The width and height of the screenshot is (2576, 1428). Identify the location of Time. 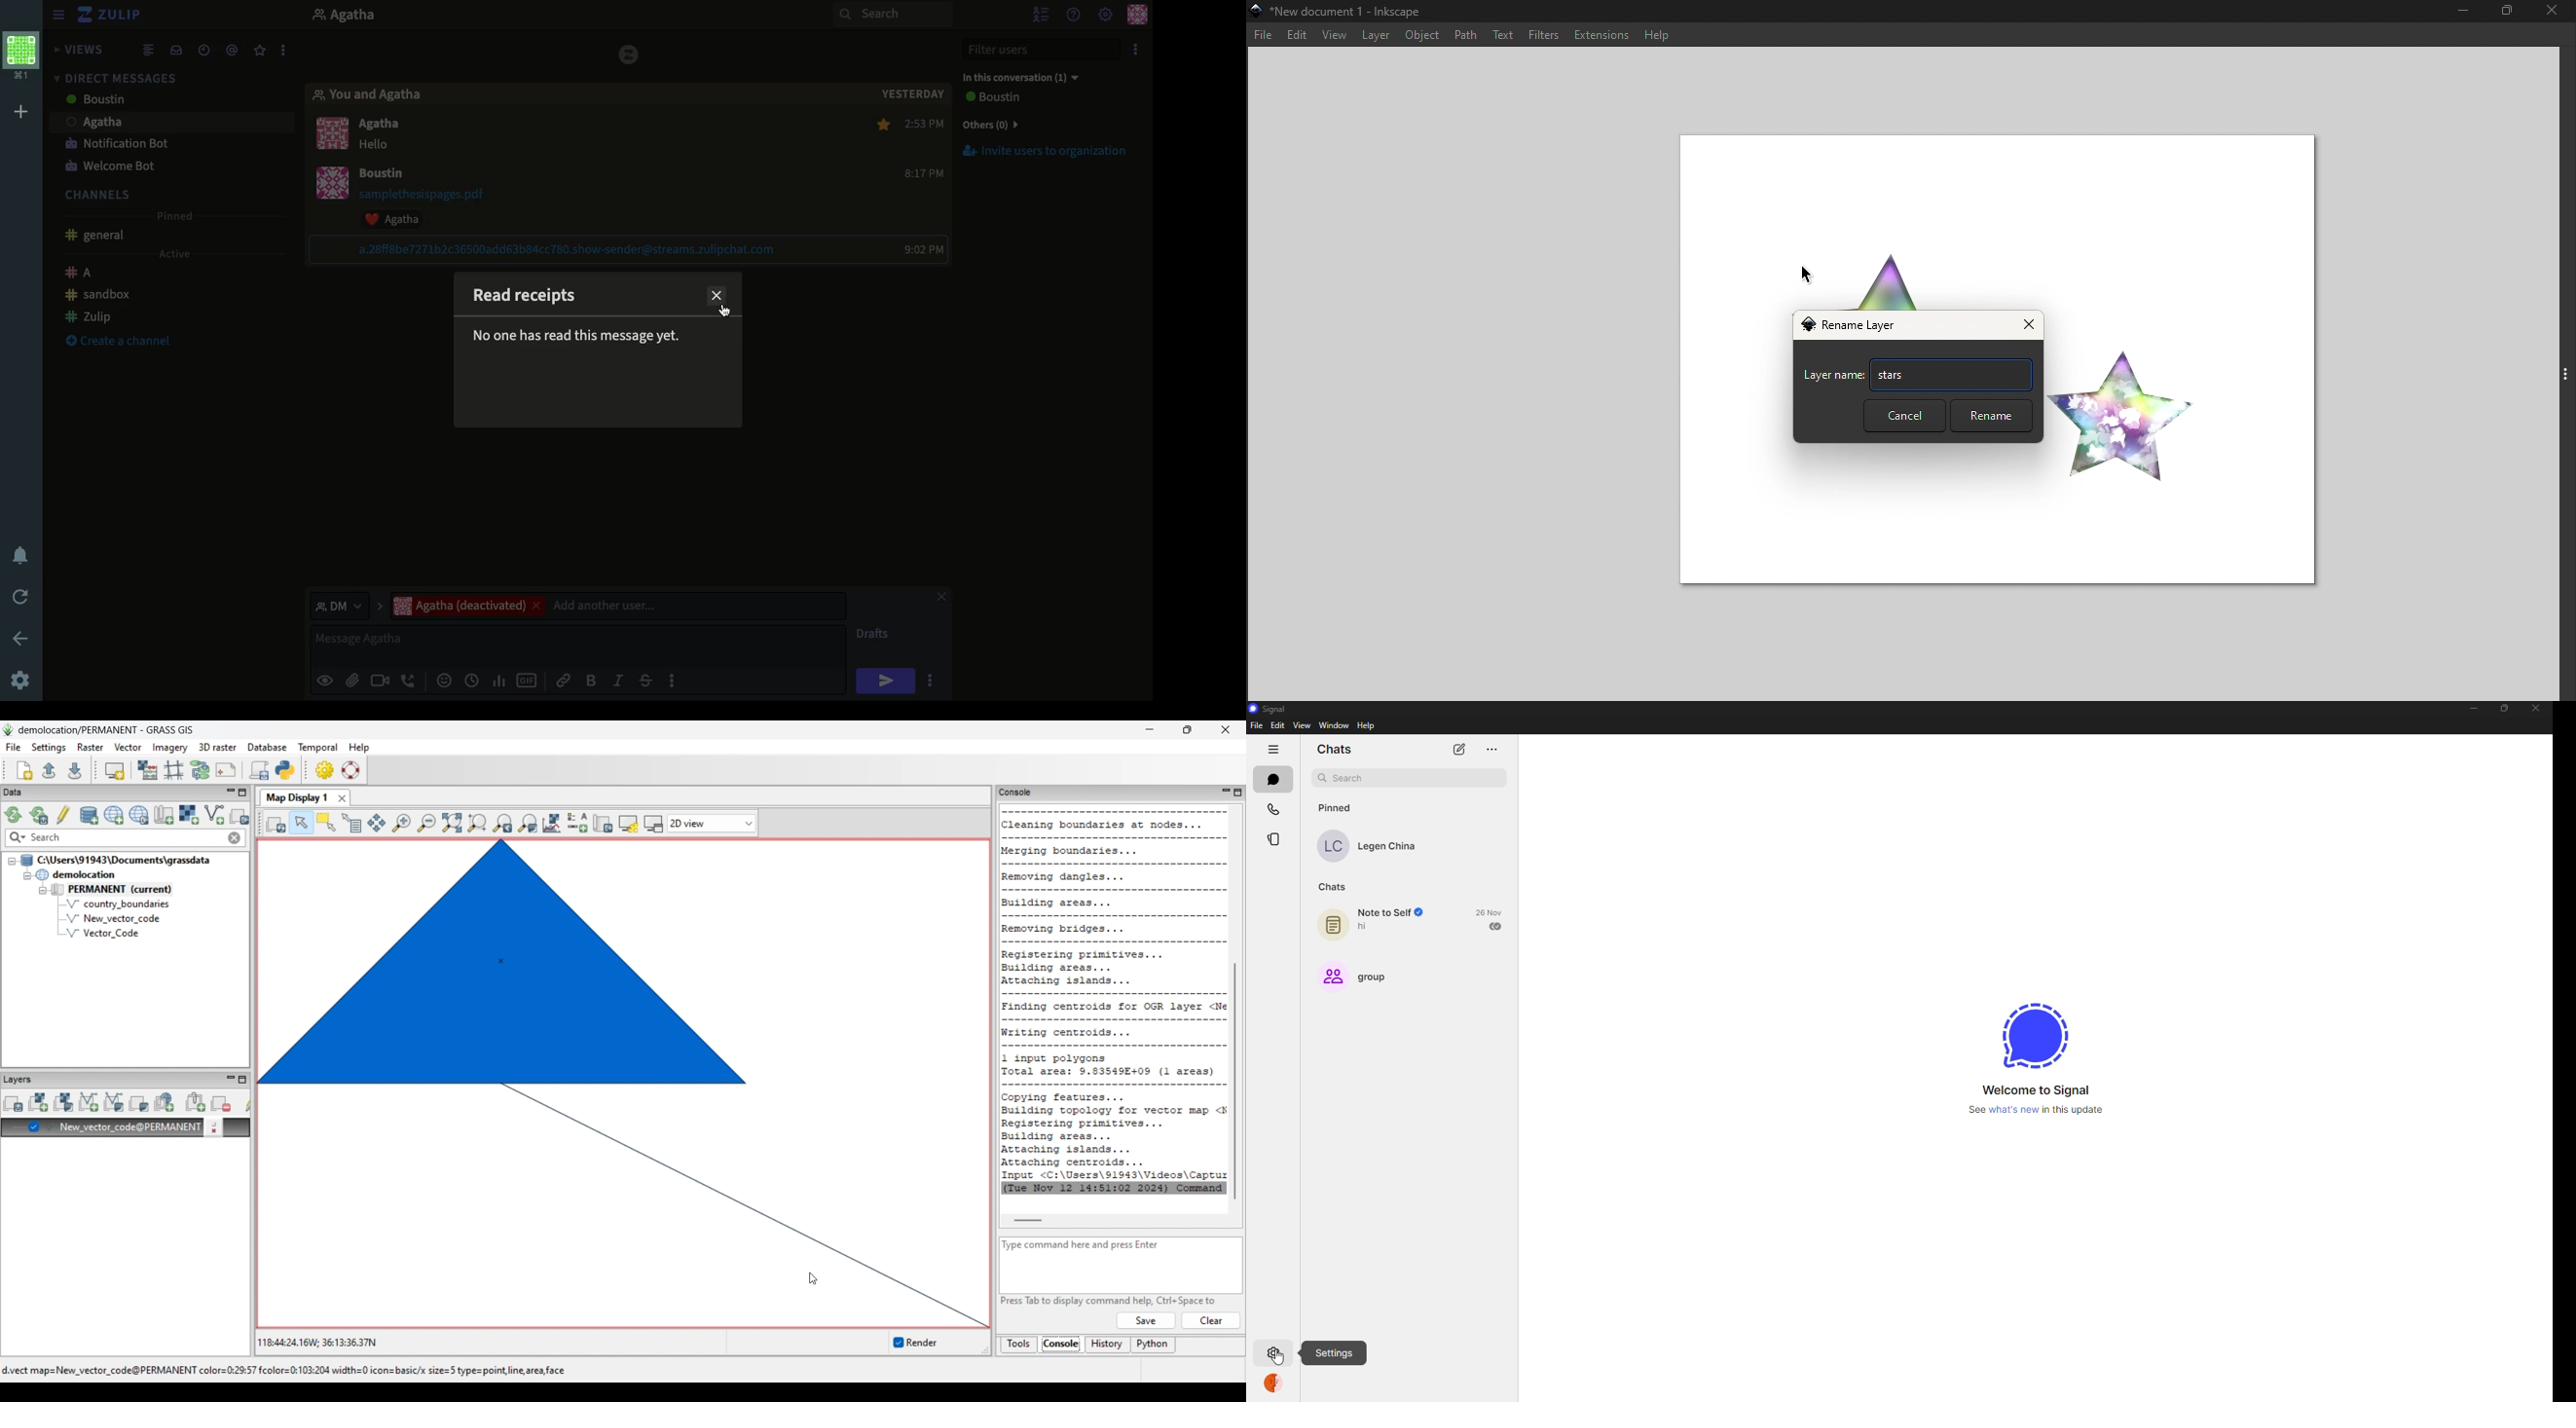
(204, 48).